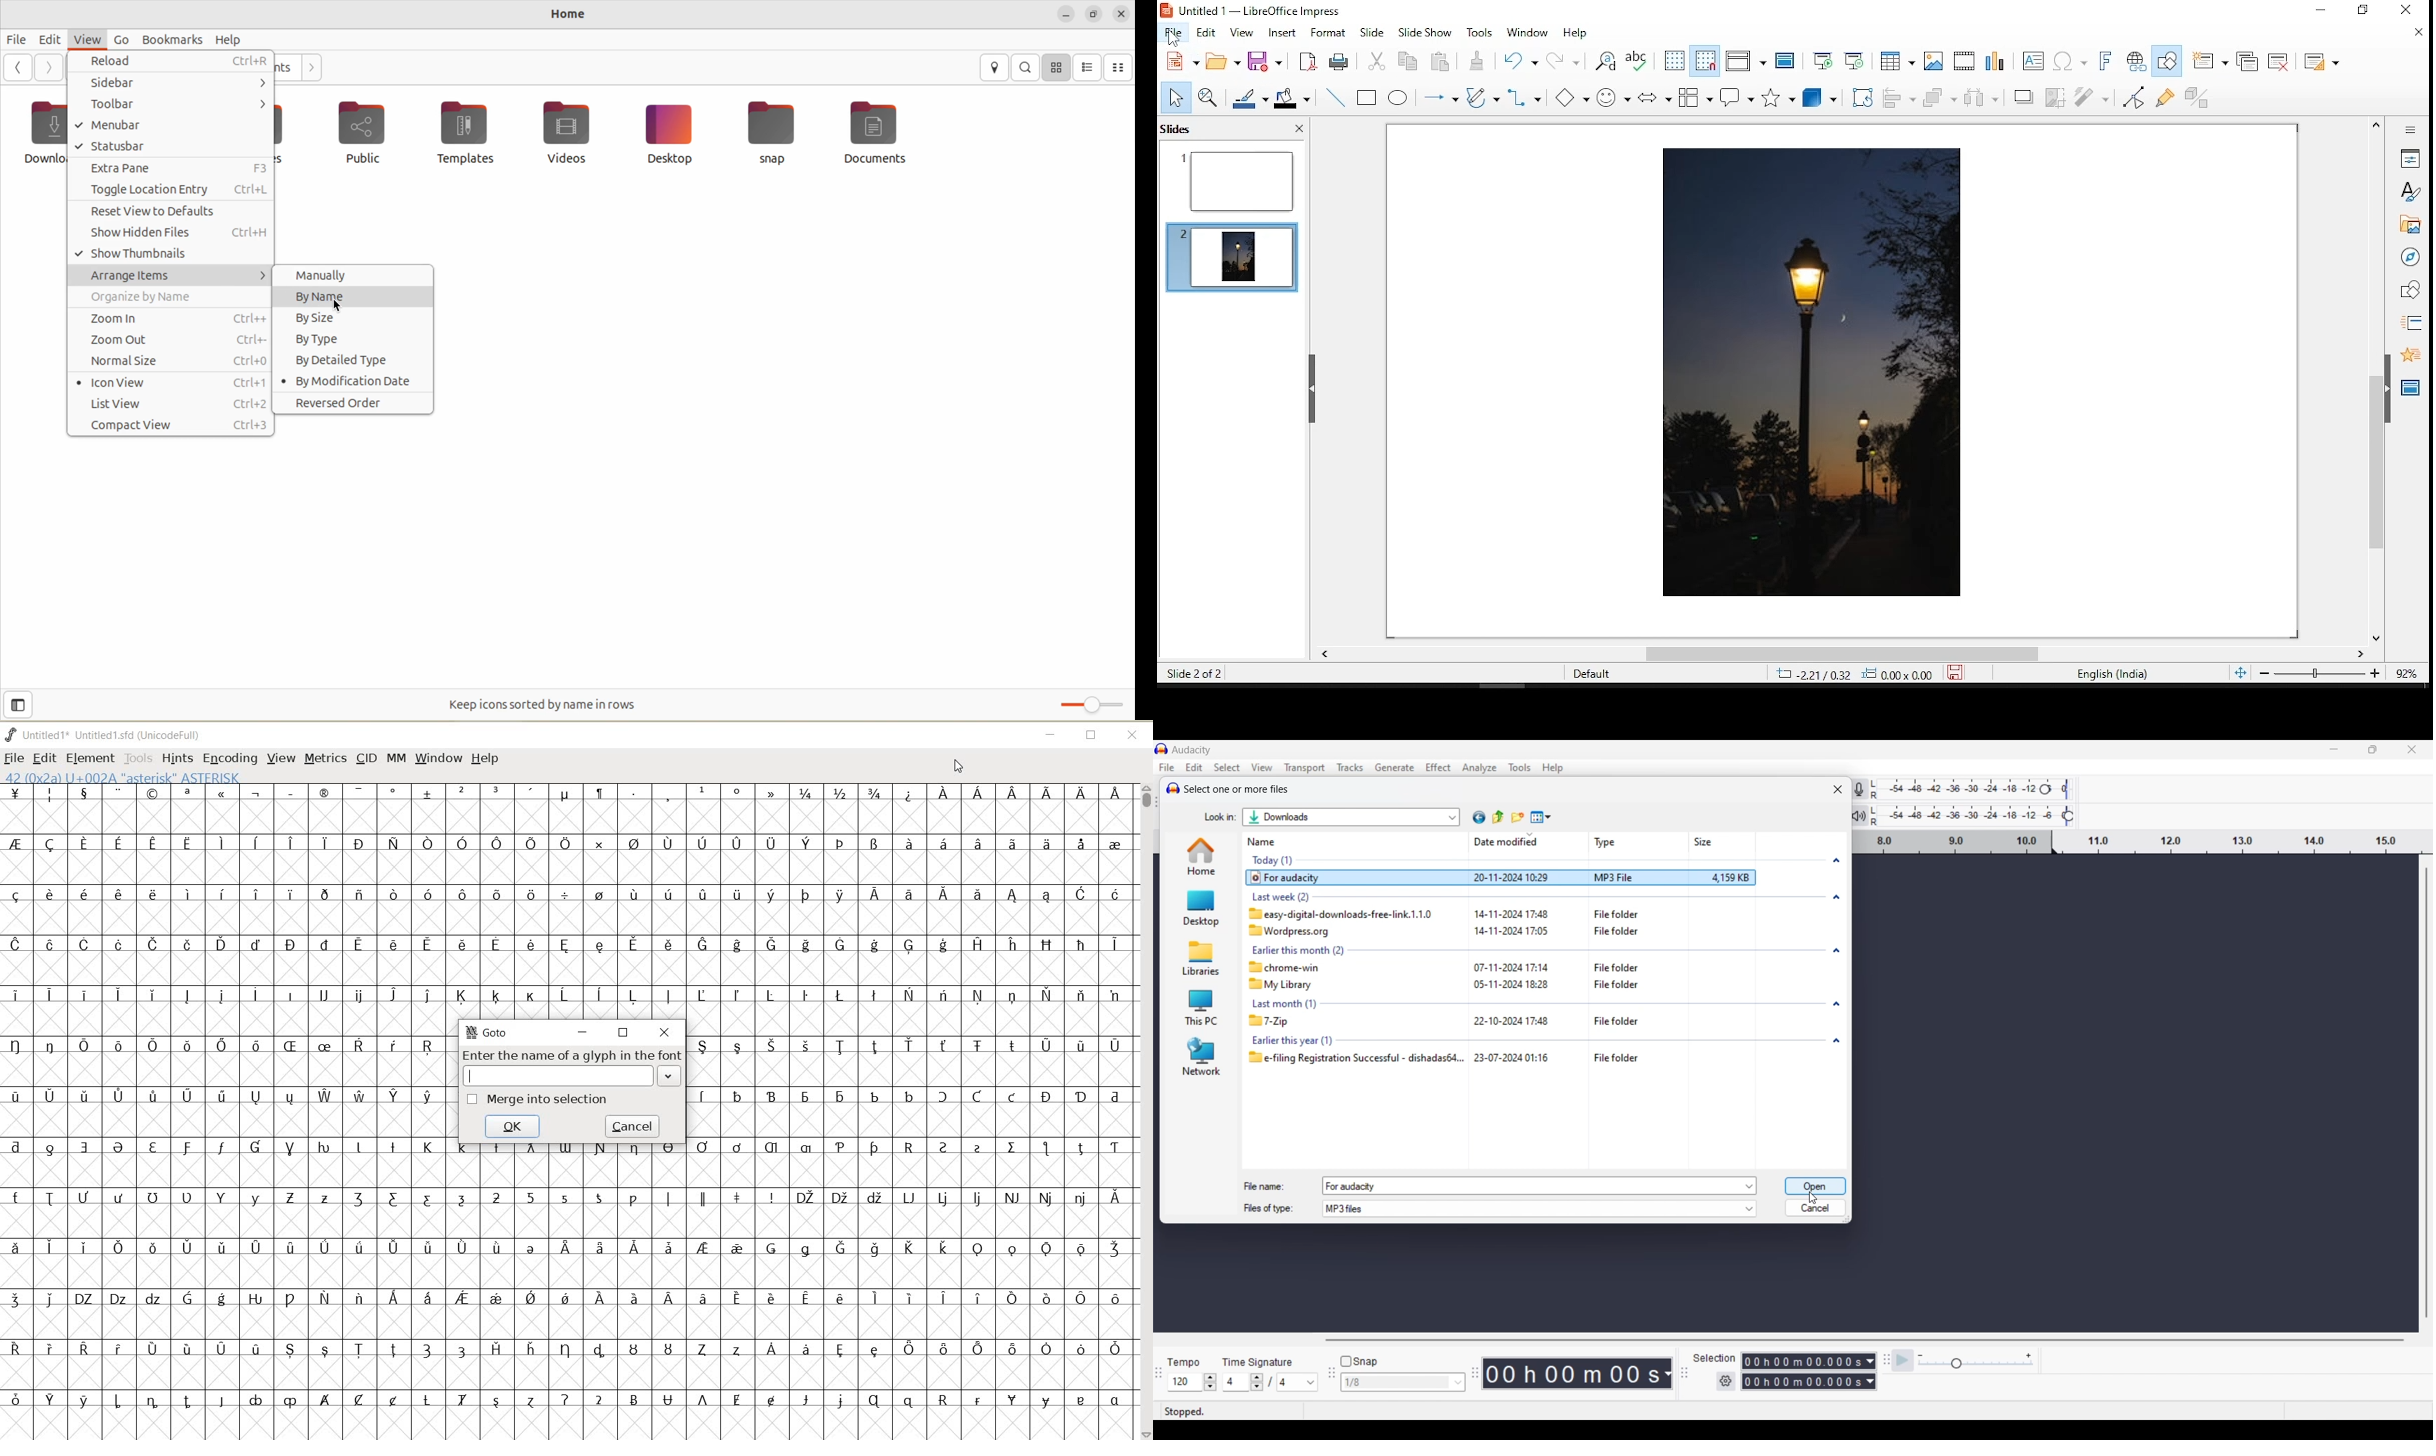 Image resolution: width=2436 pixels, height=1456 pixels. What do you see at coordinates (1328, 33) in the screenshot?
I see `format` at bounding box center [1328, 33].